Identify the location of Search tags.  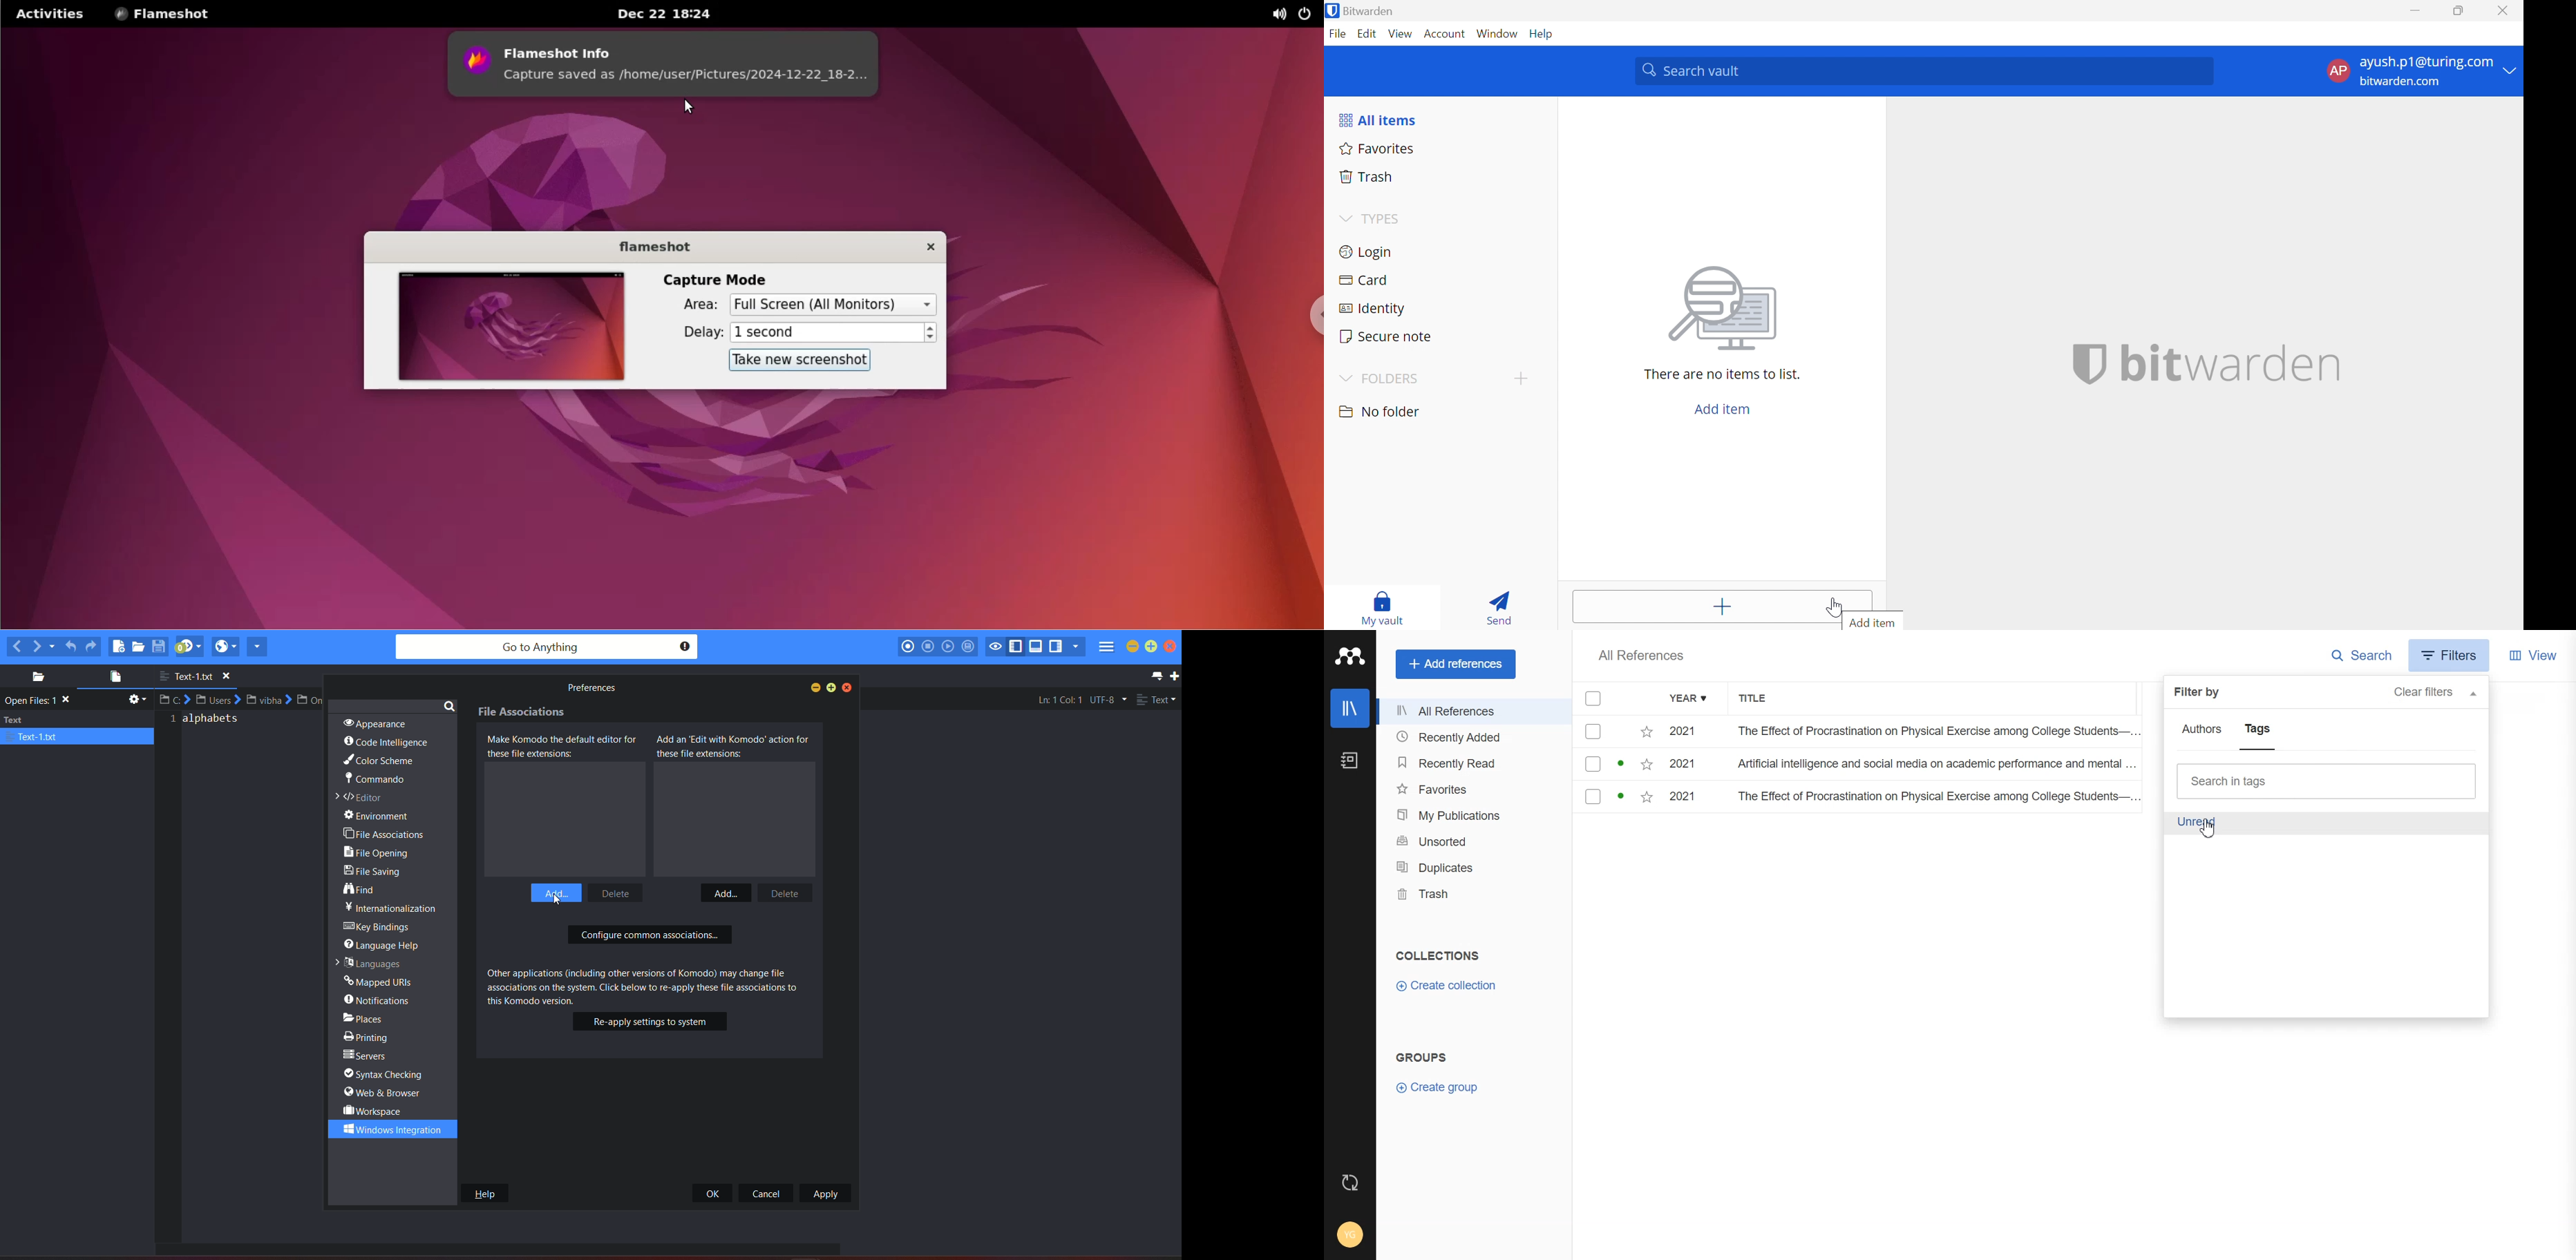
(2329, 781).